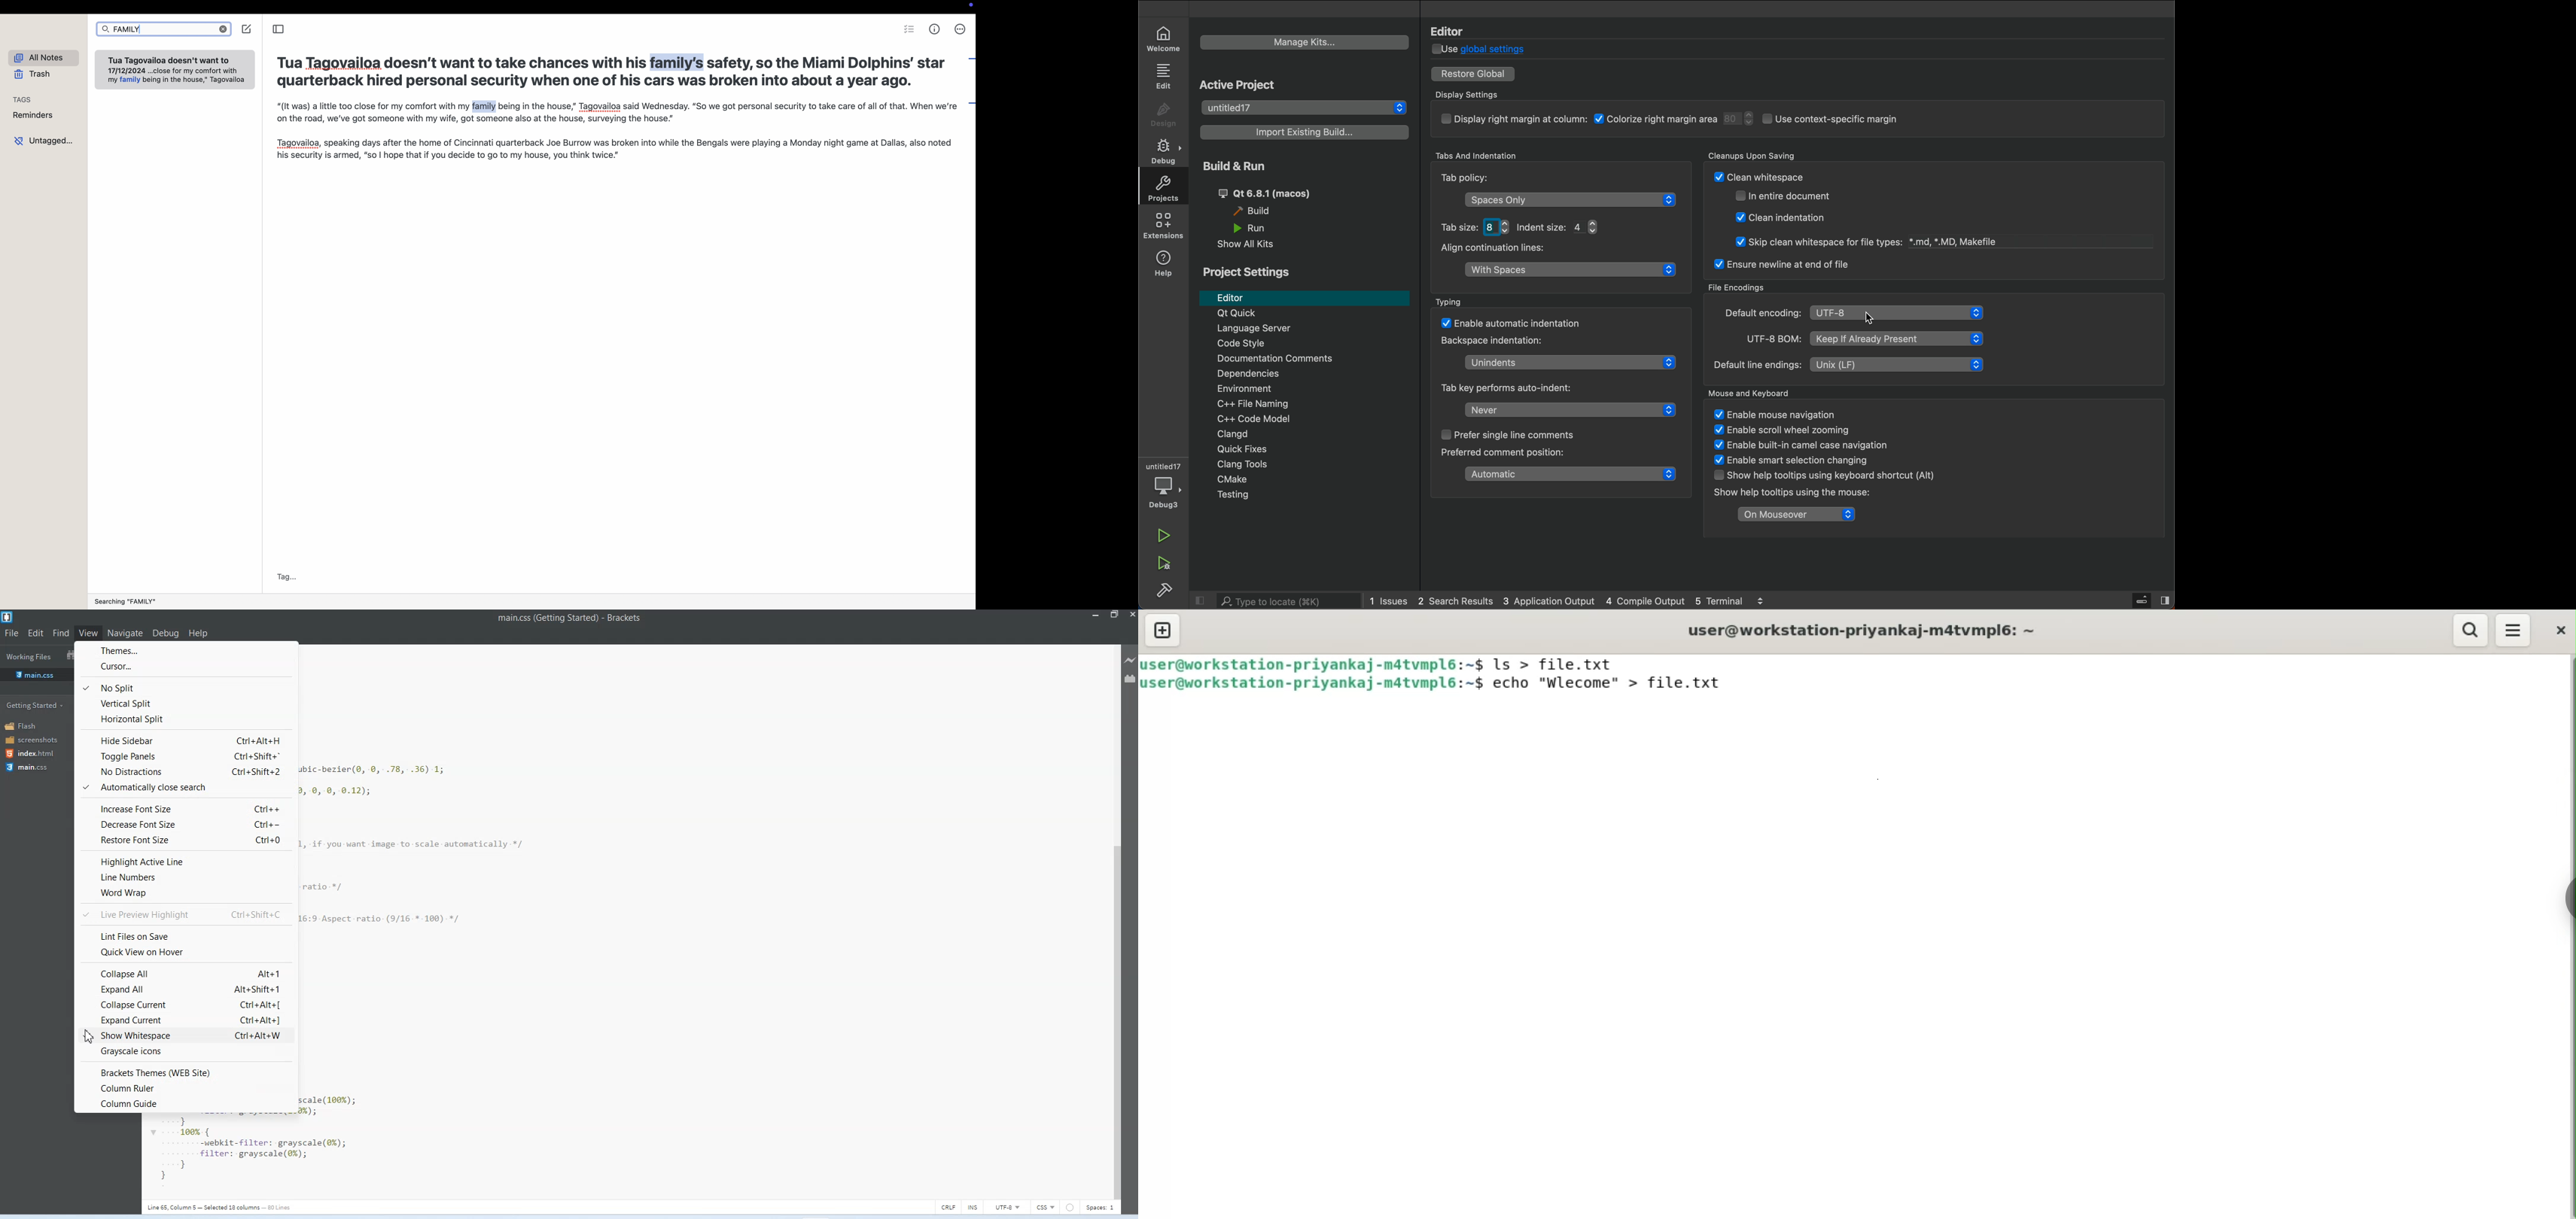 The width and height of the screenshot is (2576, 1232). Describe the element at coordinates (184, 914) in the screenshot. I see `Live preview highlight` at that location.